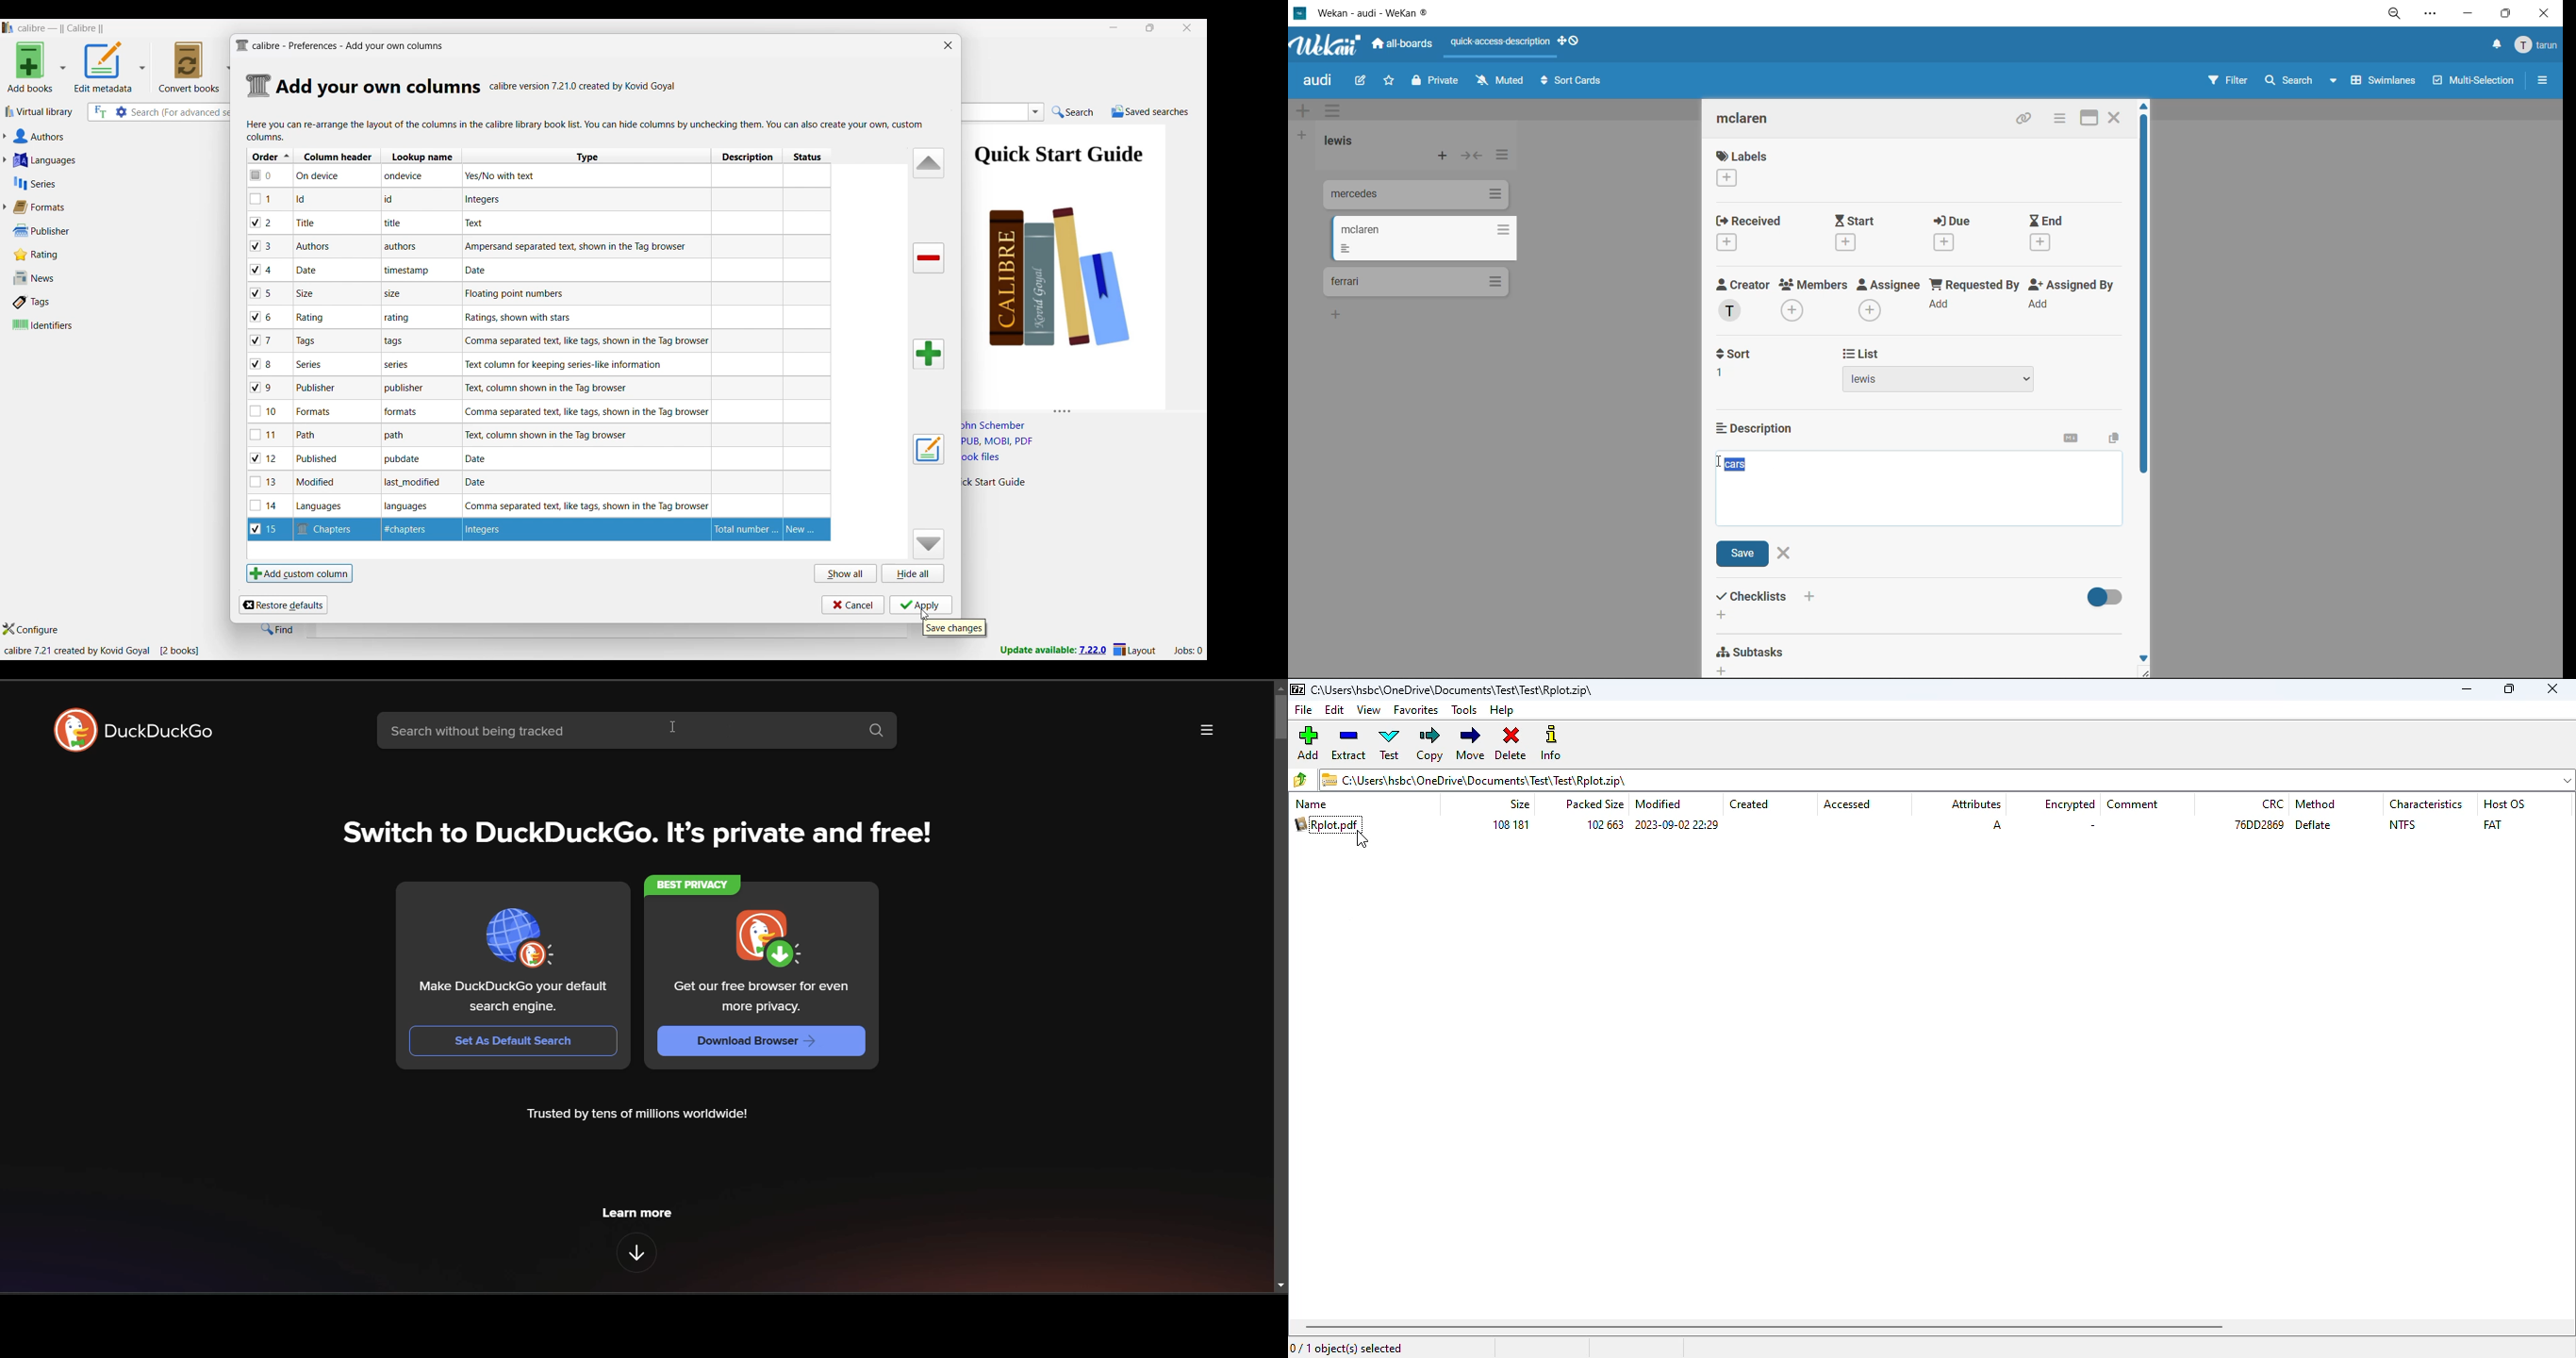 This screenshot has width=2576, height=1372. I want to click on assigned by, so click(2076, 298).